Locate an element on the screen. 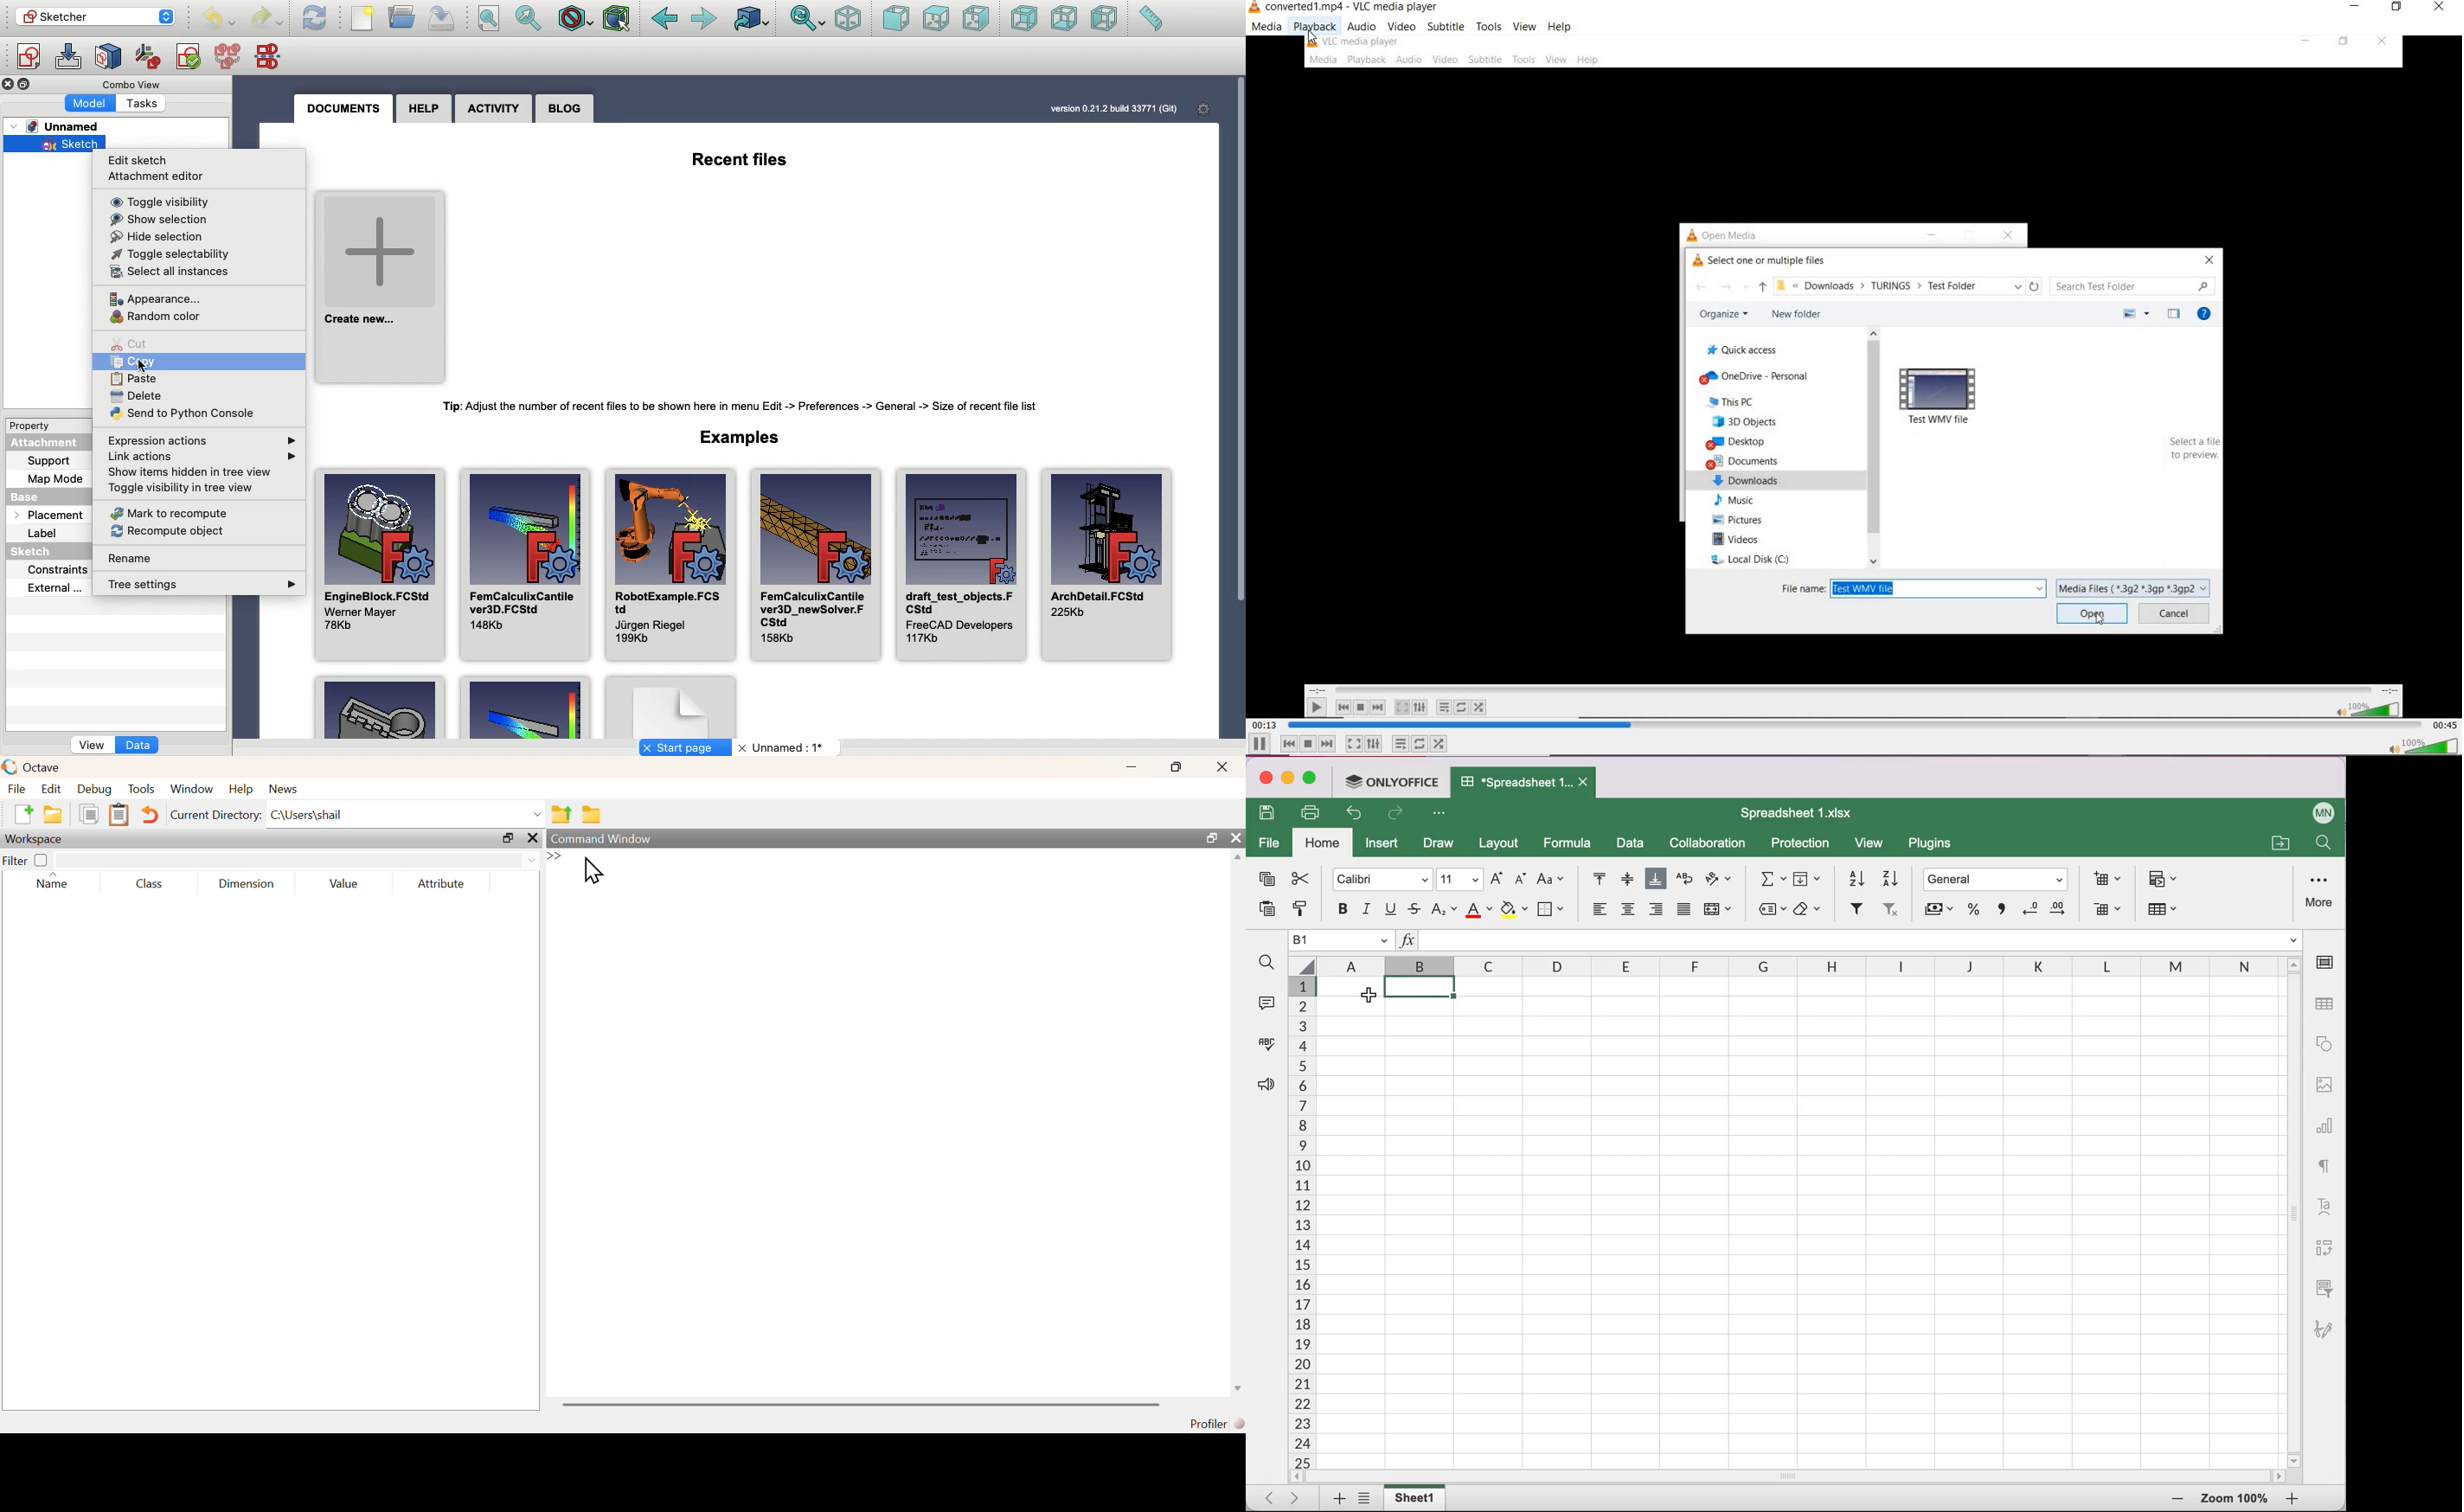 Image resolution: width=2464 pixels, height=1512 pixels. cell settings is located at coordinates (2329, 962).